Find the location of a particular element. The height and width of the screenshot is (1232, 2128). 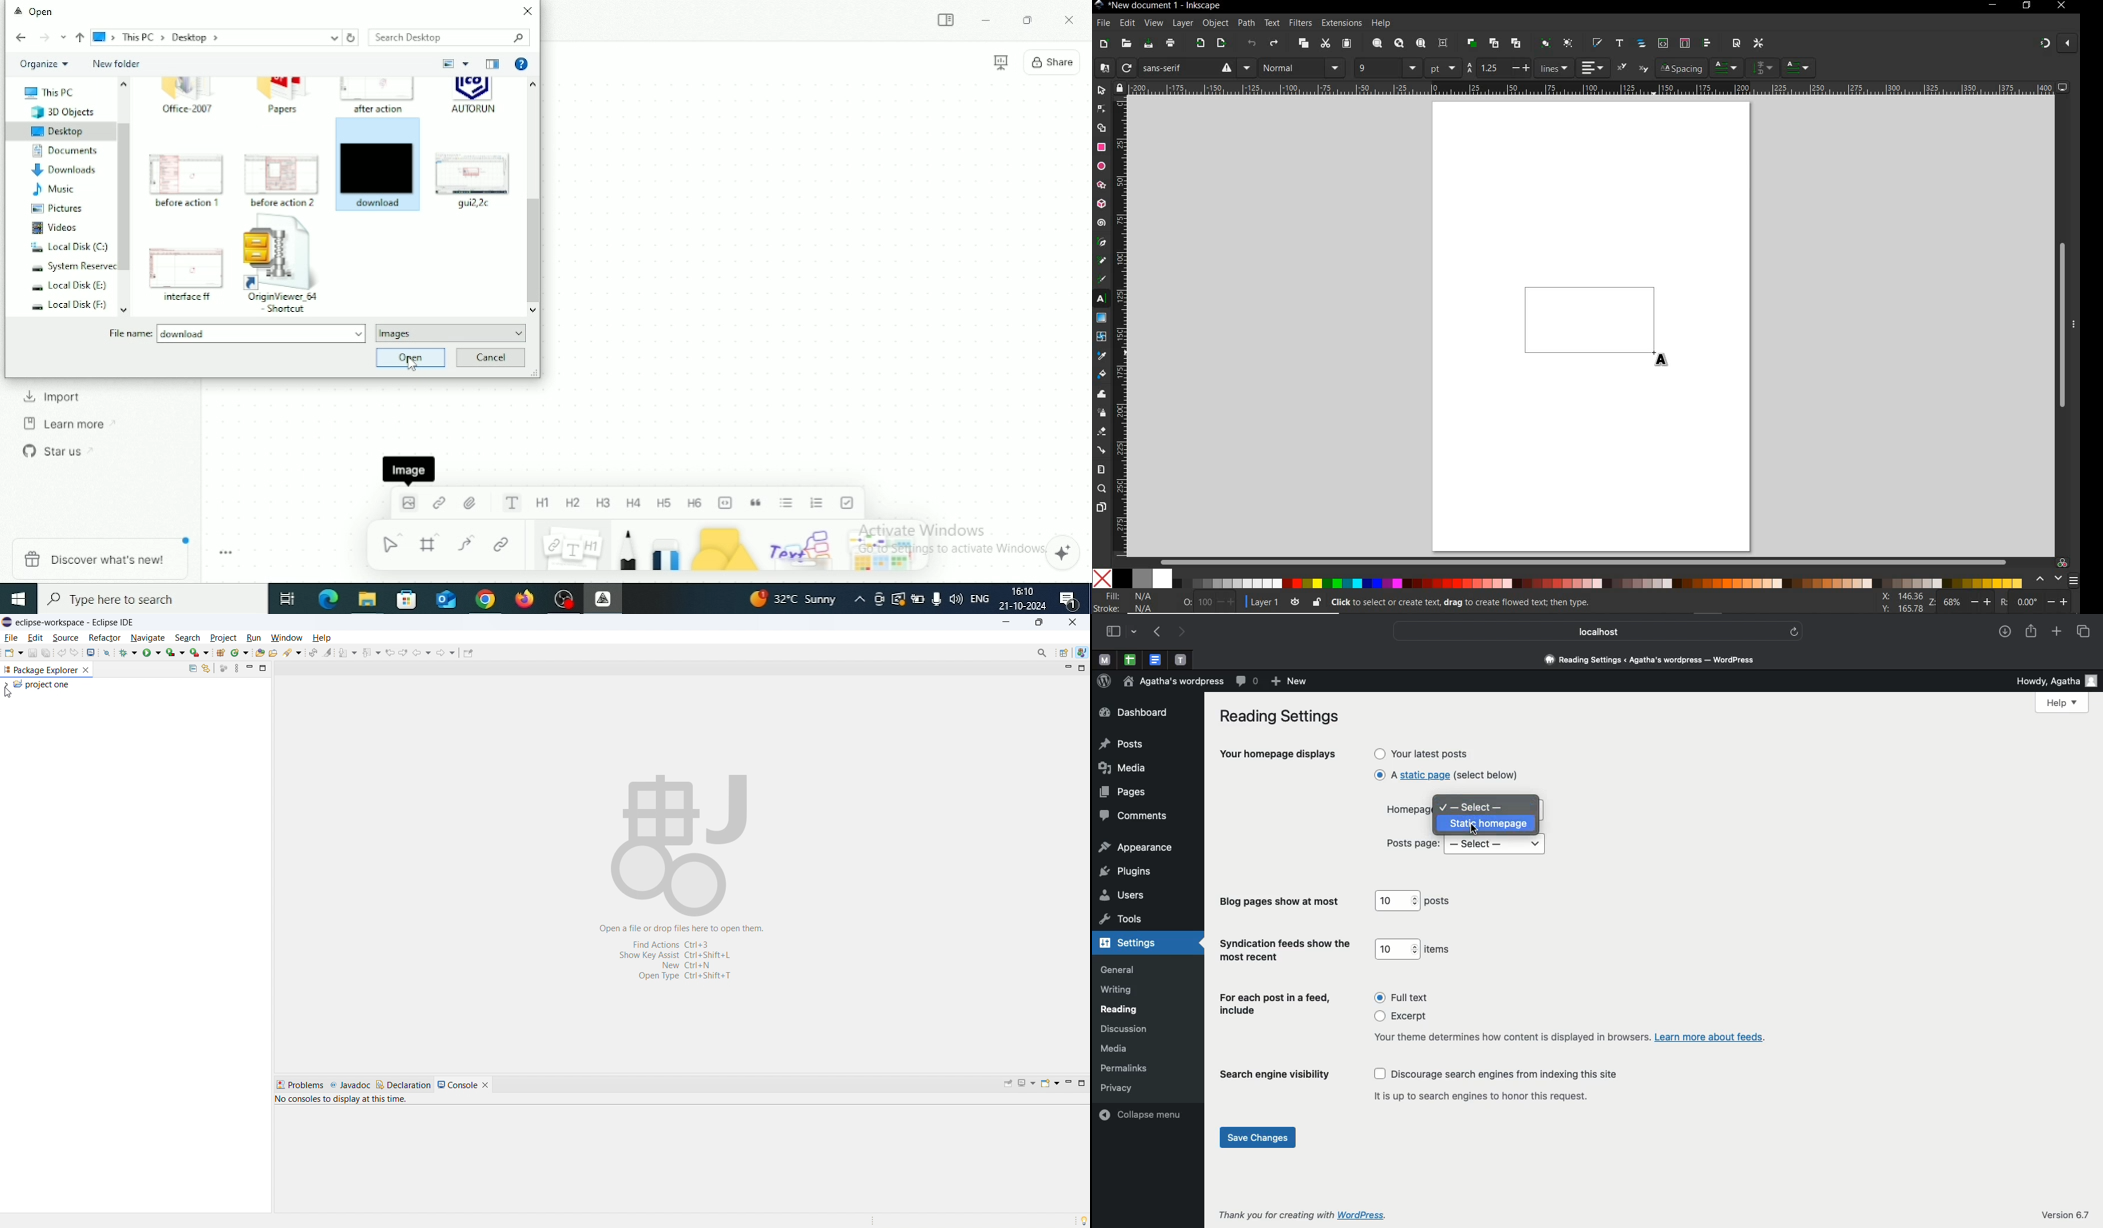

scrollbar is located at coordinates (1584, 562).